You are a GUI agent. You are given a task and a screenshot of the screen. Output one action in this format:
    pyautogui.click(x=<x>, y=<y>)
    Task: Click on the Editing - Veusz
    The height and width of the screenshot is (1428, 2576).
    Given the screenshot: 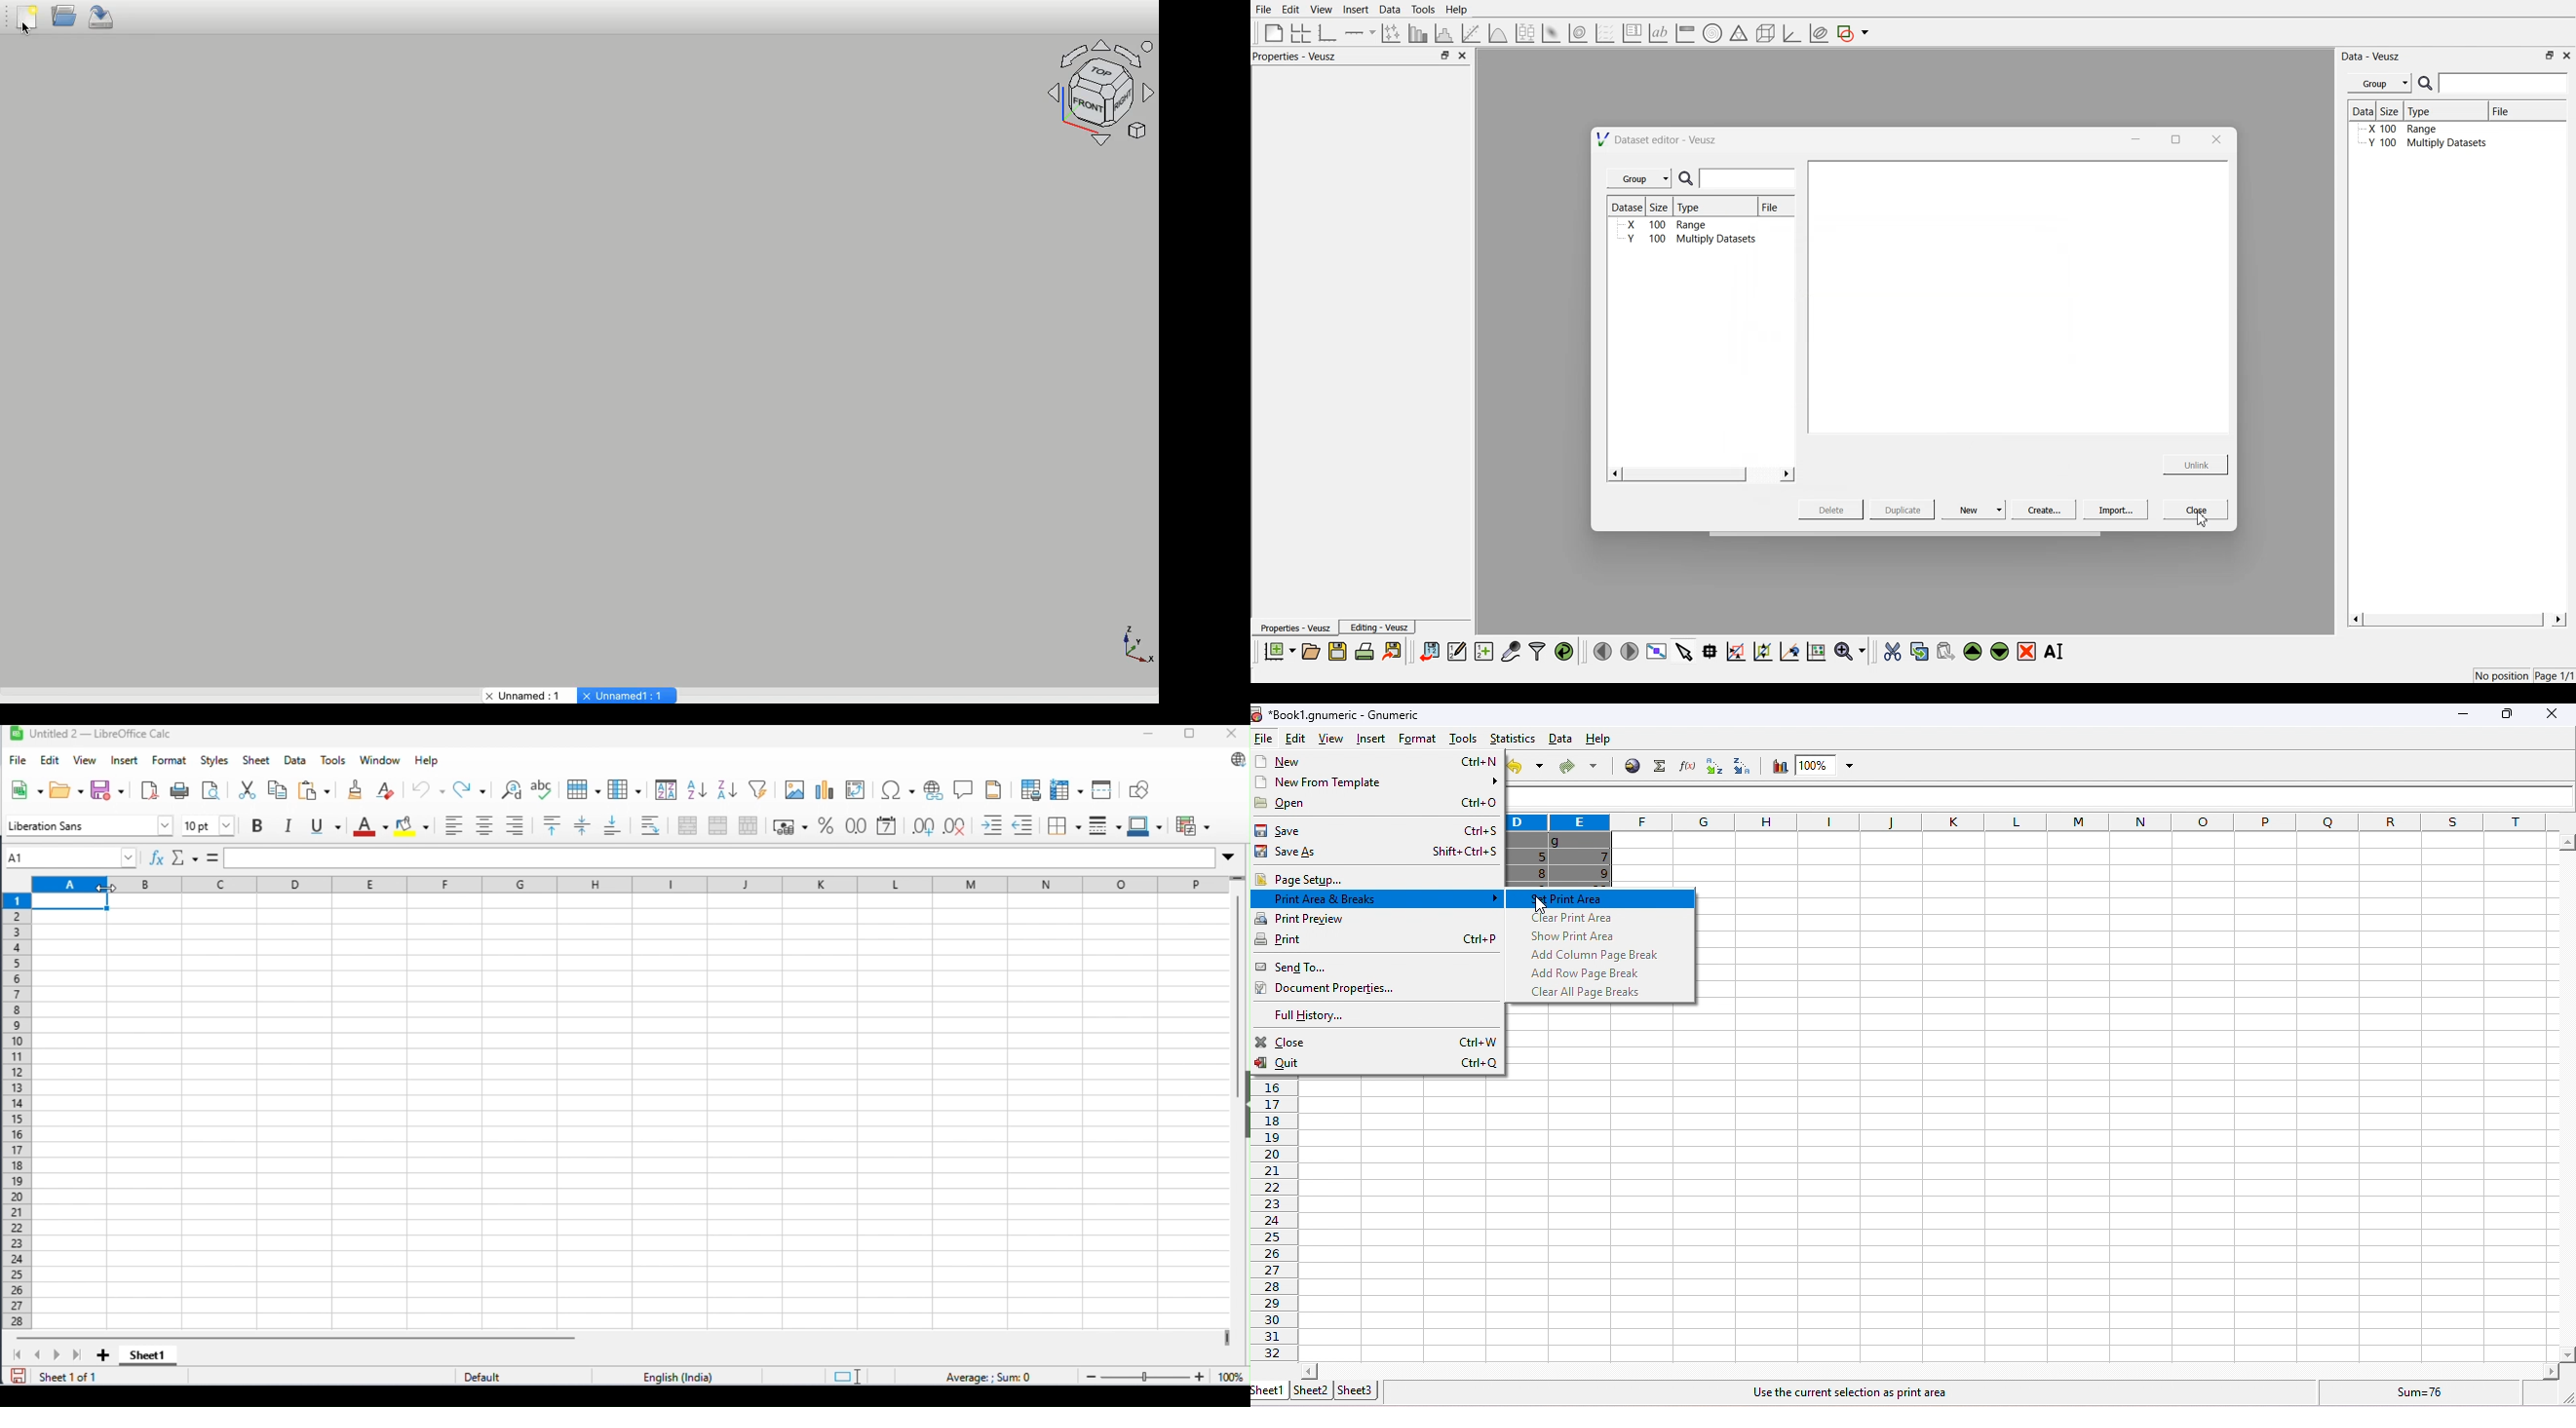 What is the action you would take?
    pyautogui.click(x=1379, y=627)
    